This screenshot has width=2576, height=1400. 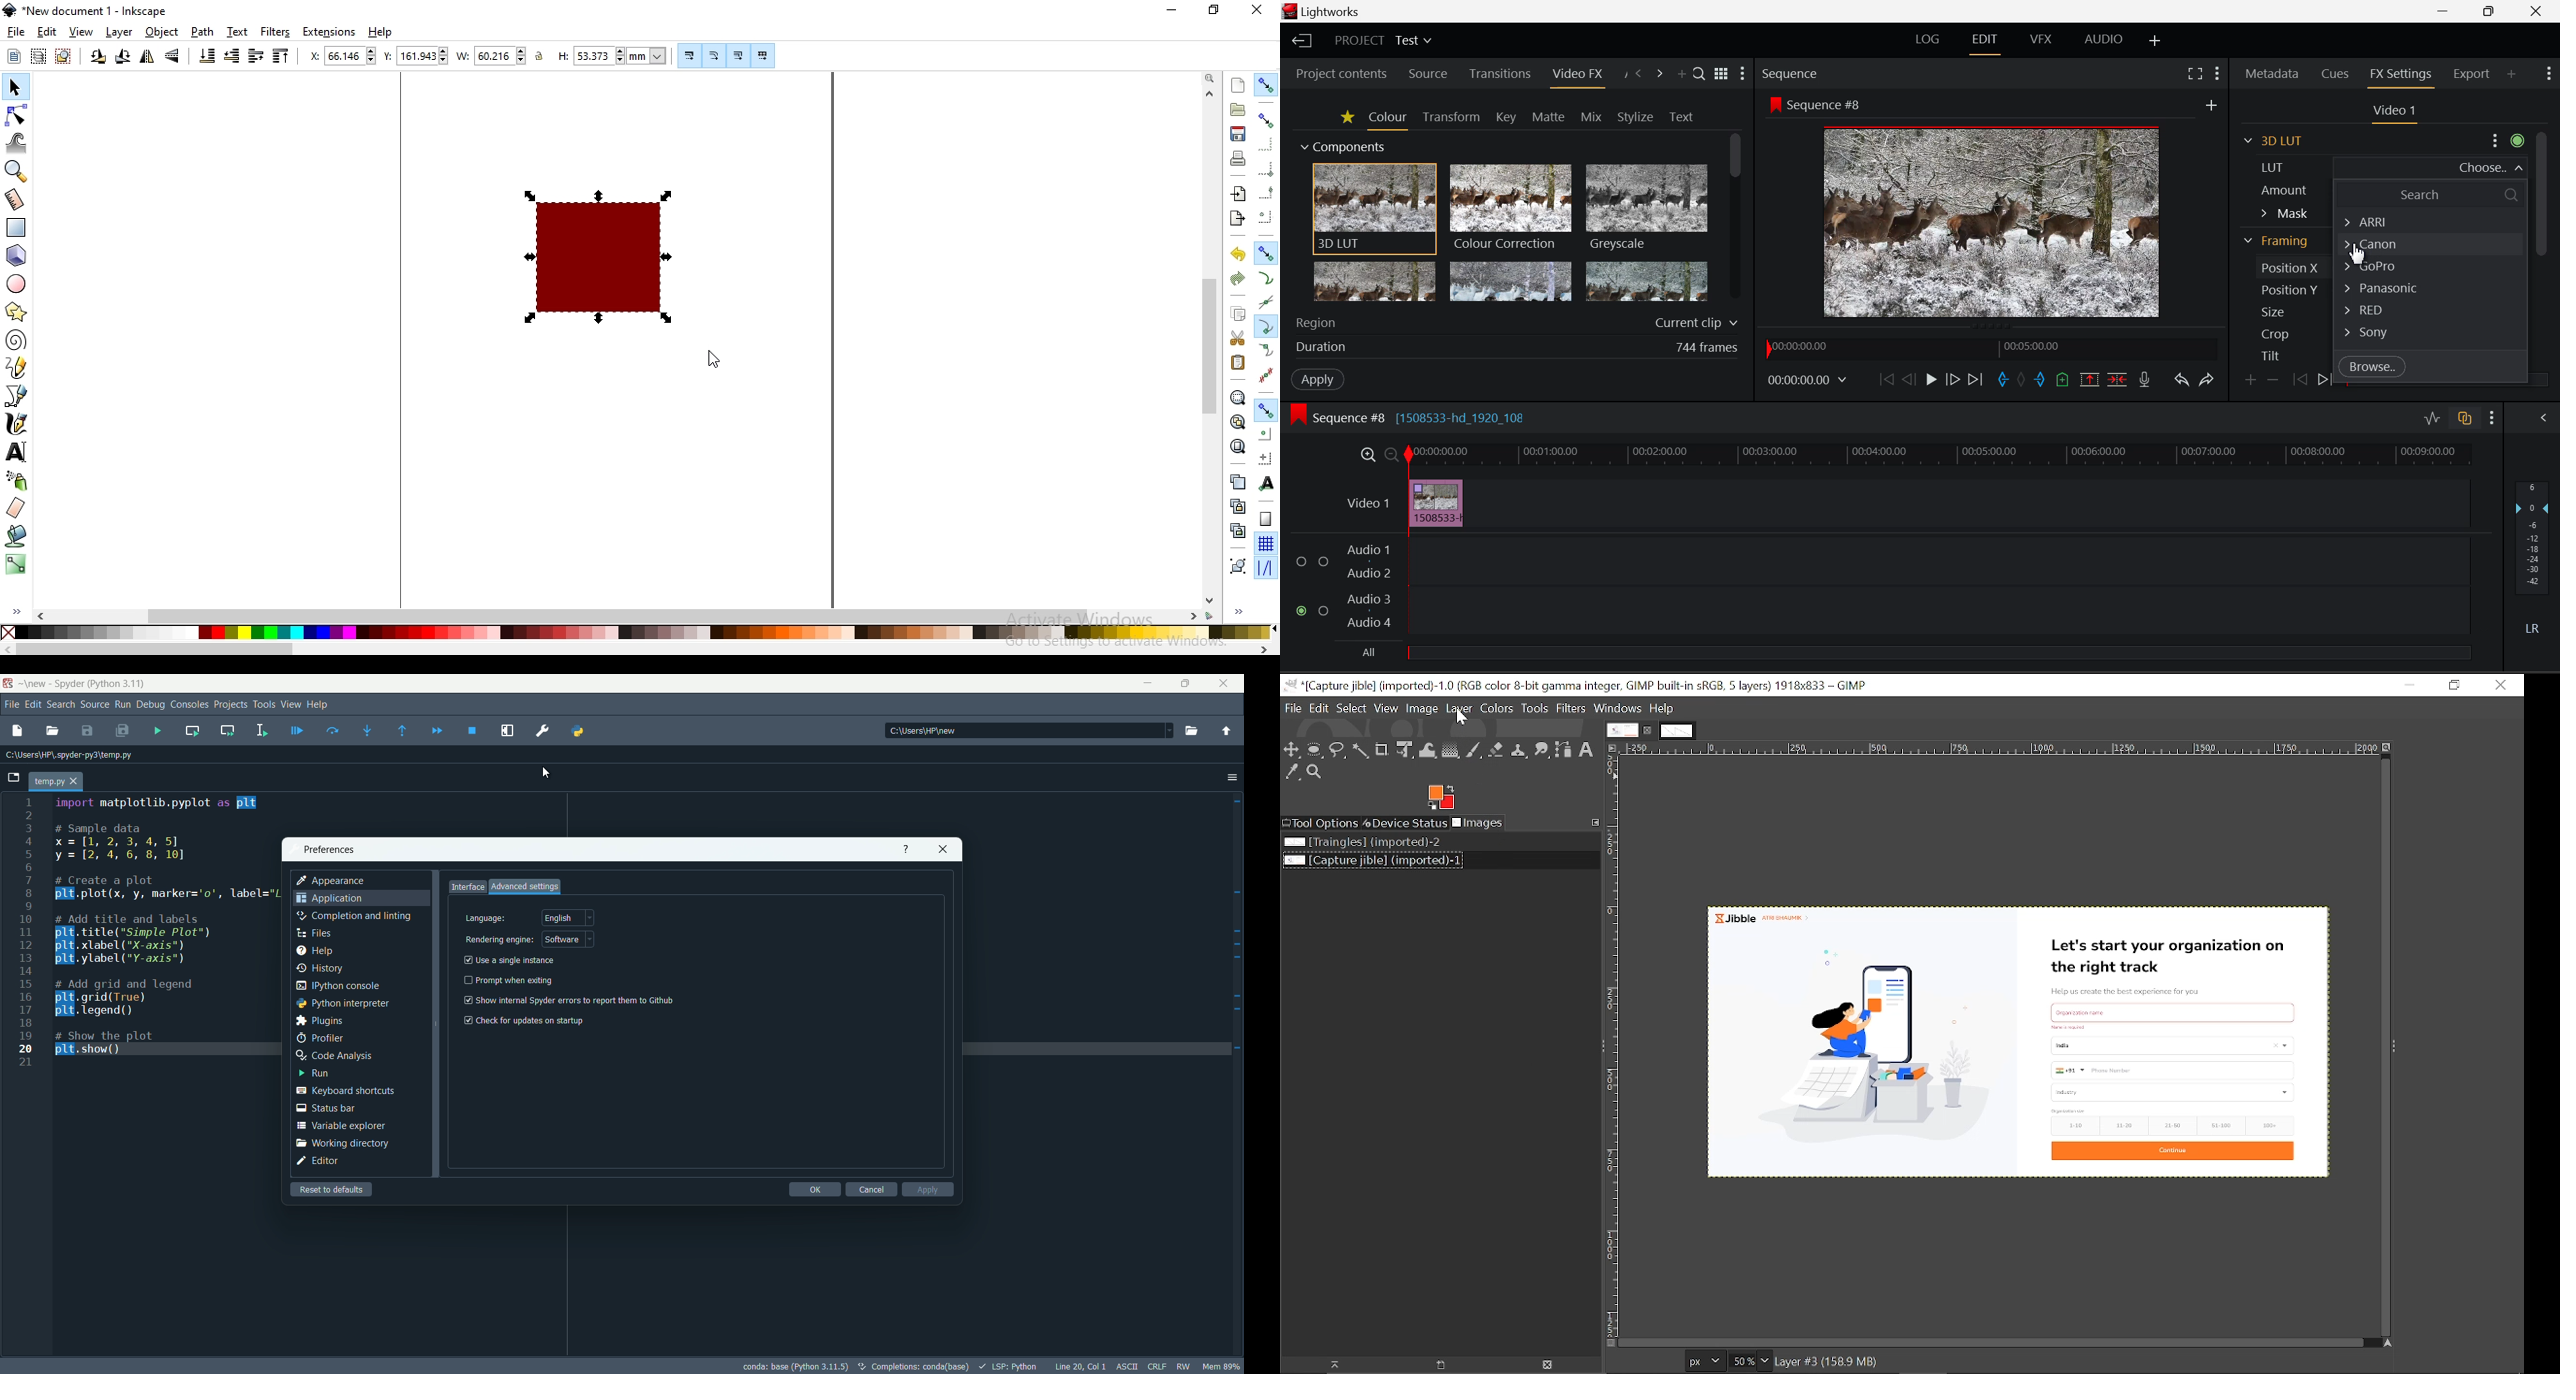 What do you see at coordinates (576, 731) in the screenshot?
I see `python path manager` at bounding box center [576, 731].